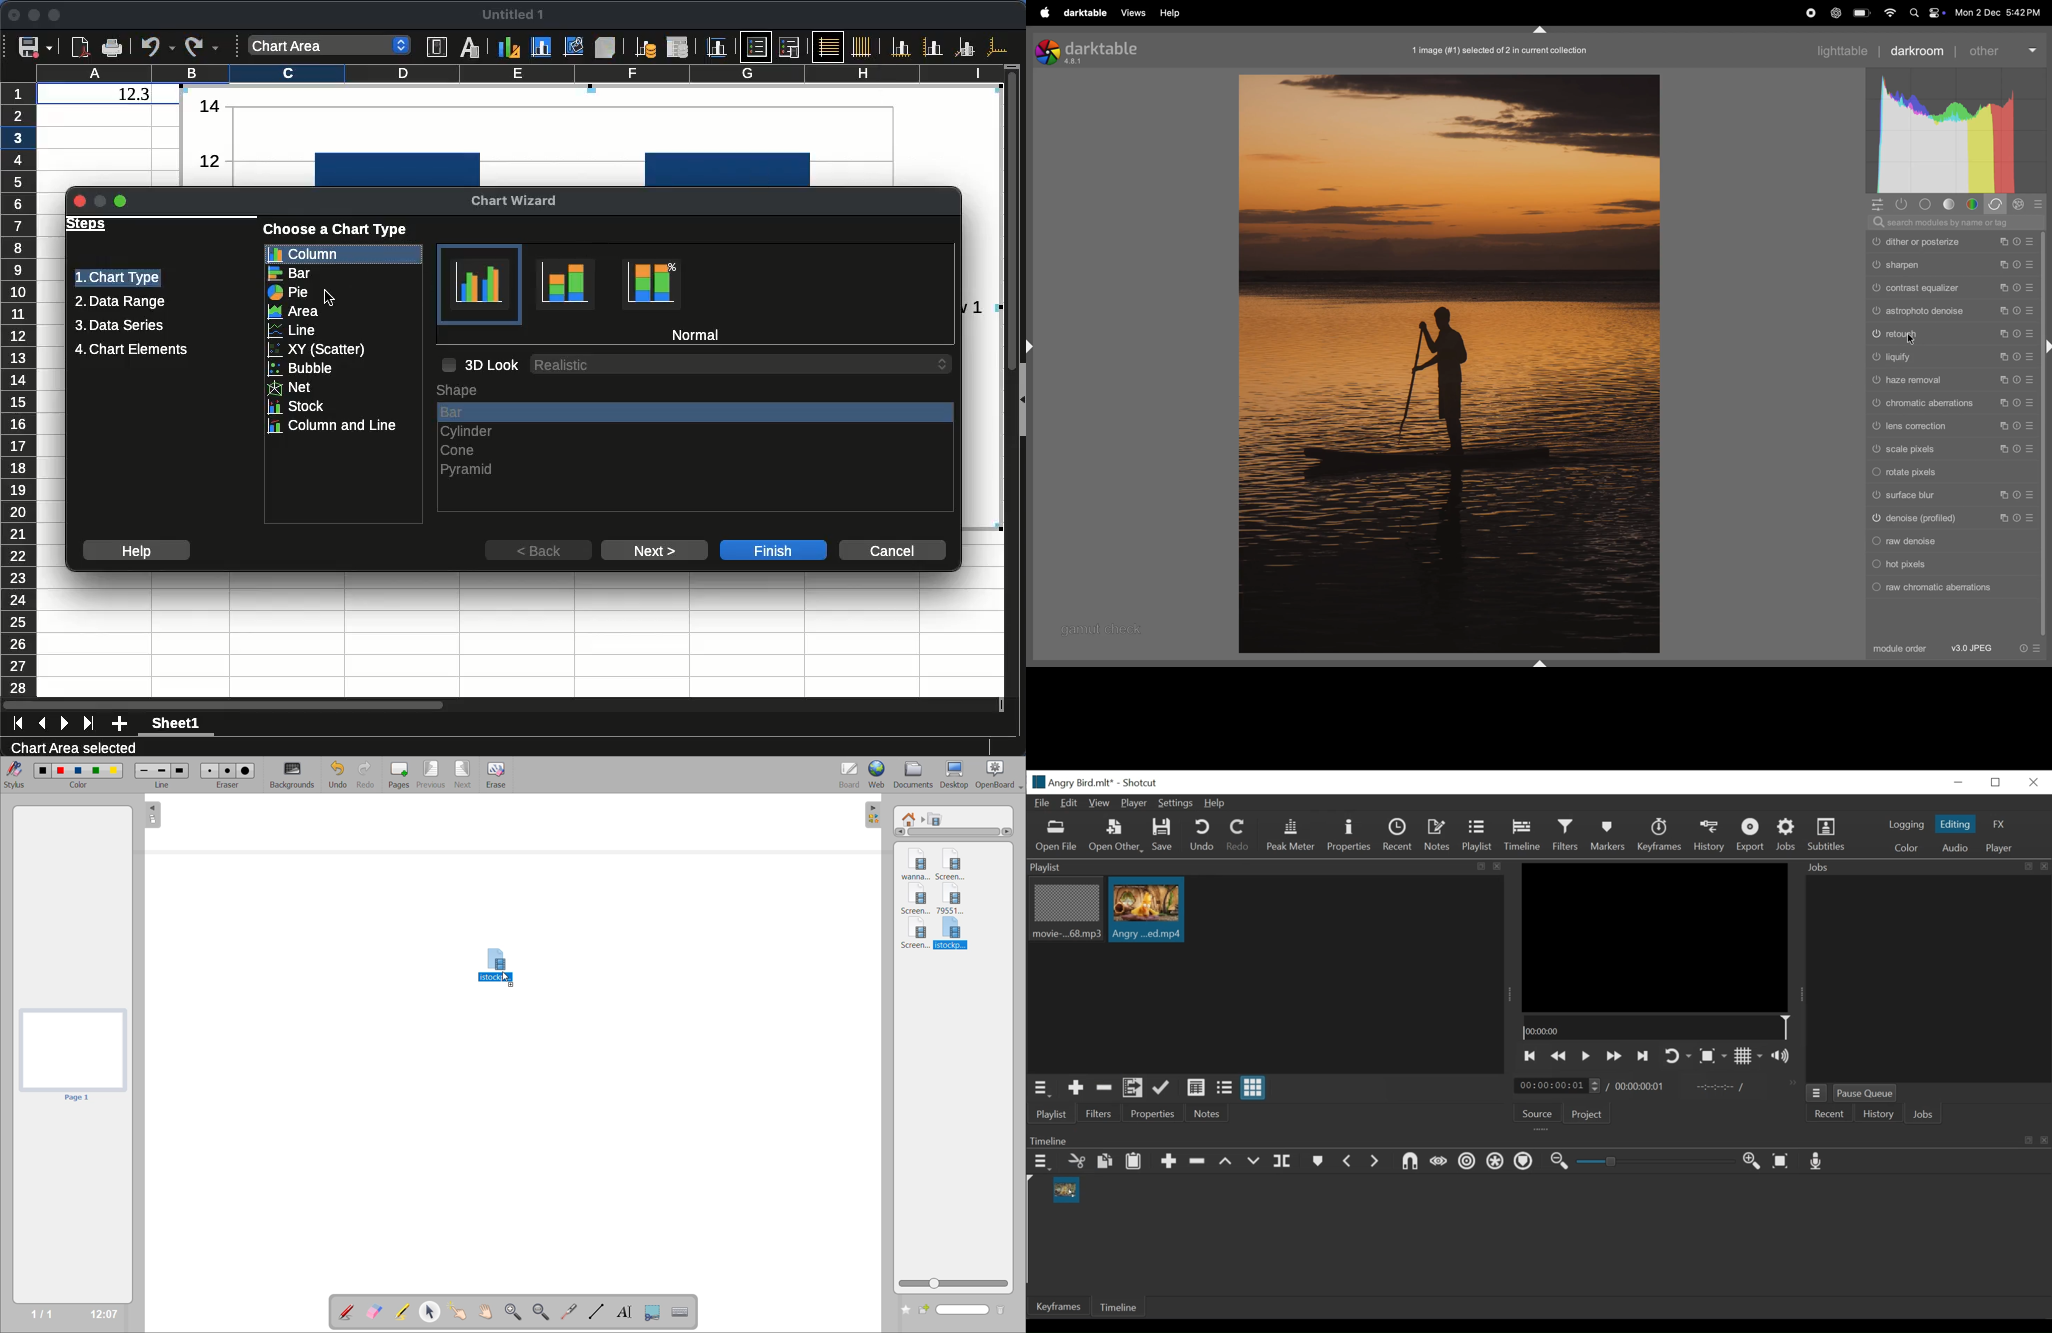 The height and width of the screenshot is (1344, 2072). Describe the element at coordinates (957, 774) in the screenshot. I see `desktop` at that location.